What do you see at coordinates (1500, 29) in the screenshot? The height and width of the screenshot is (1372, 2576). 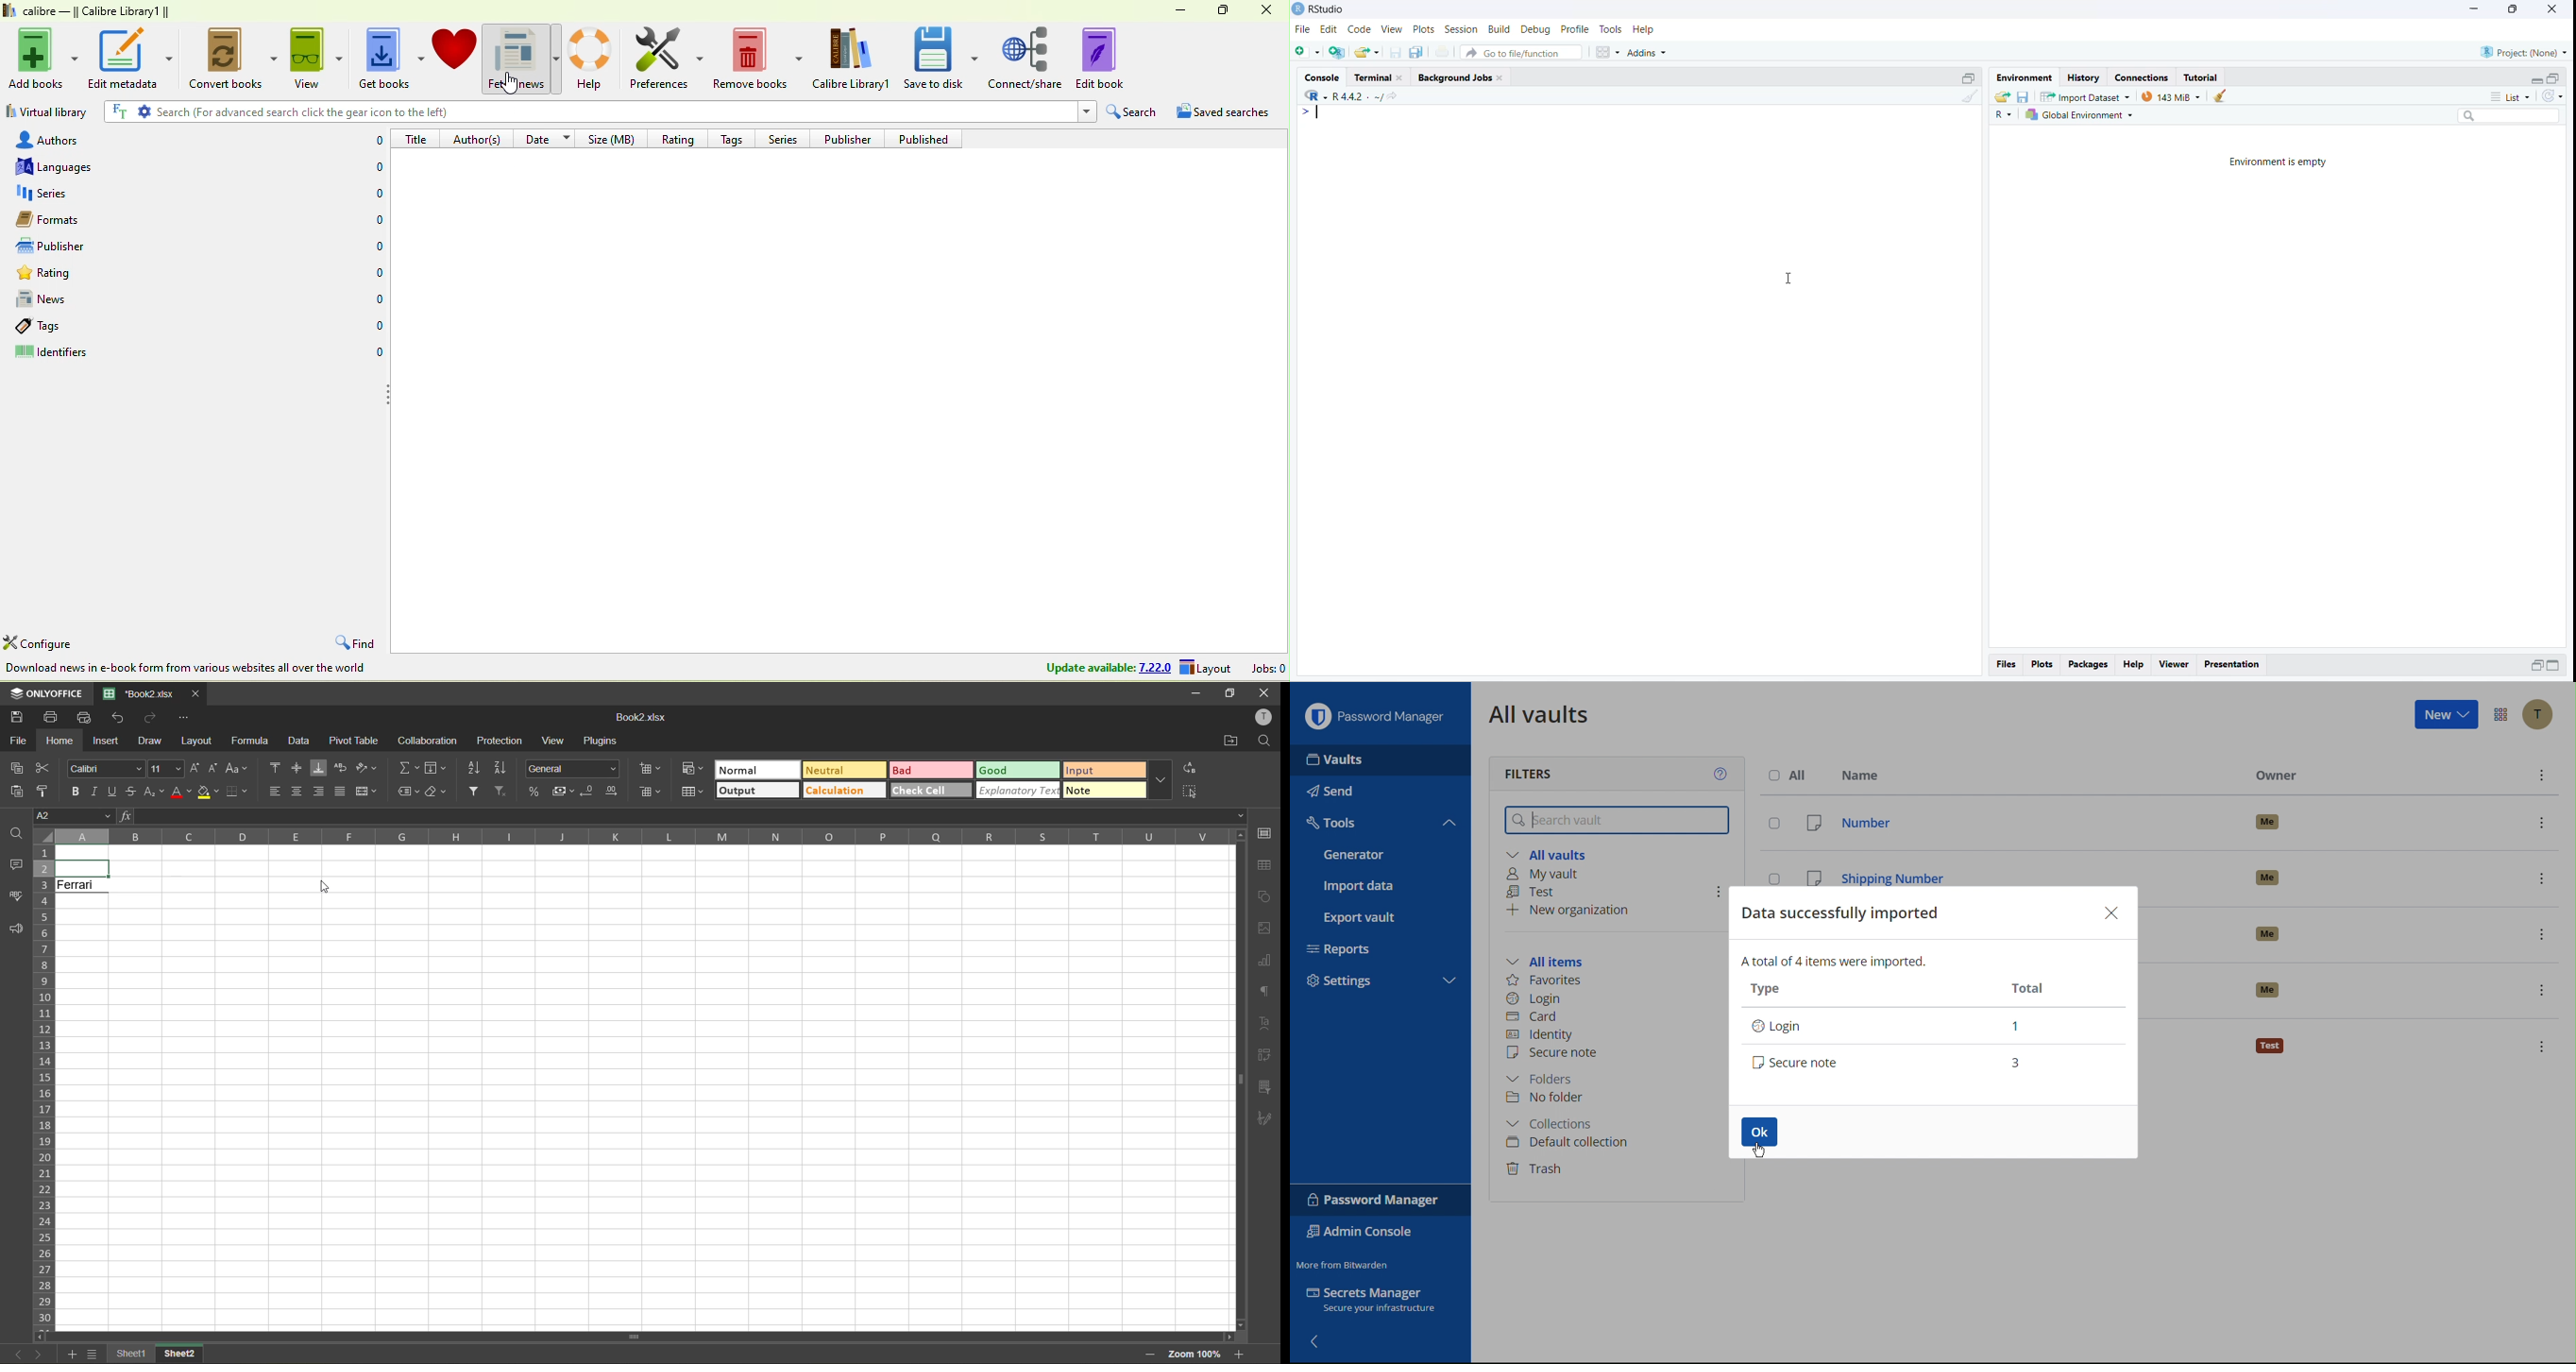 I see `build` at bounding box center [1500, 29].